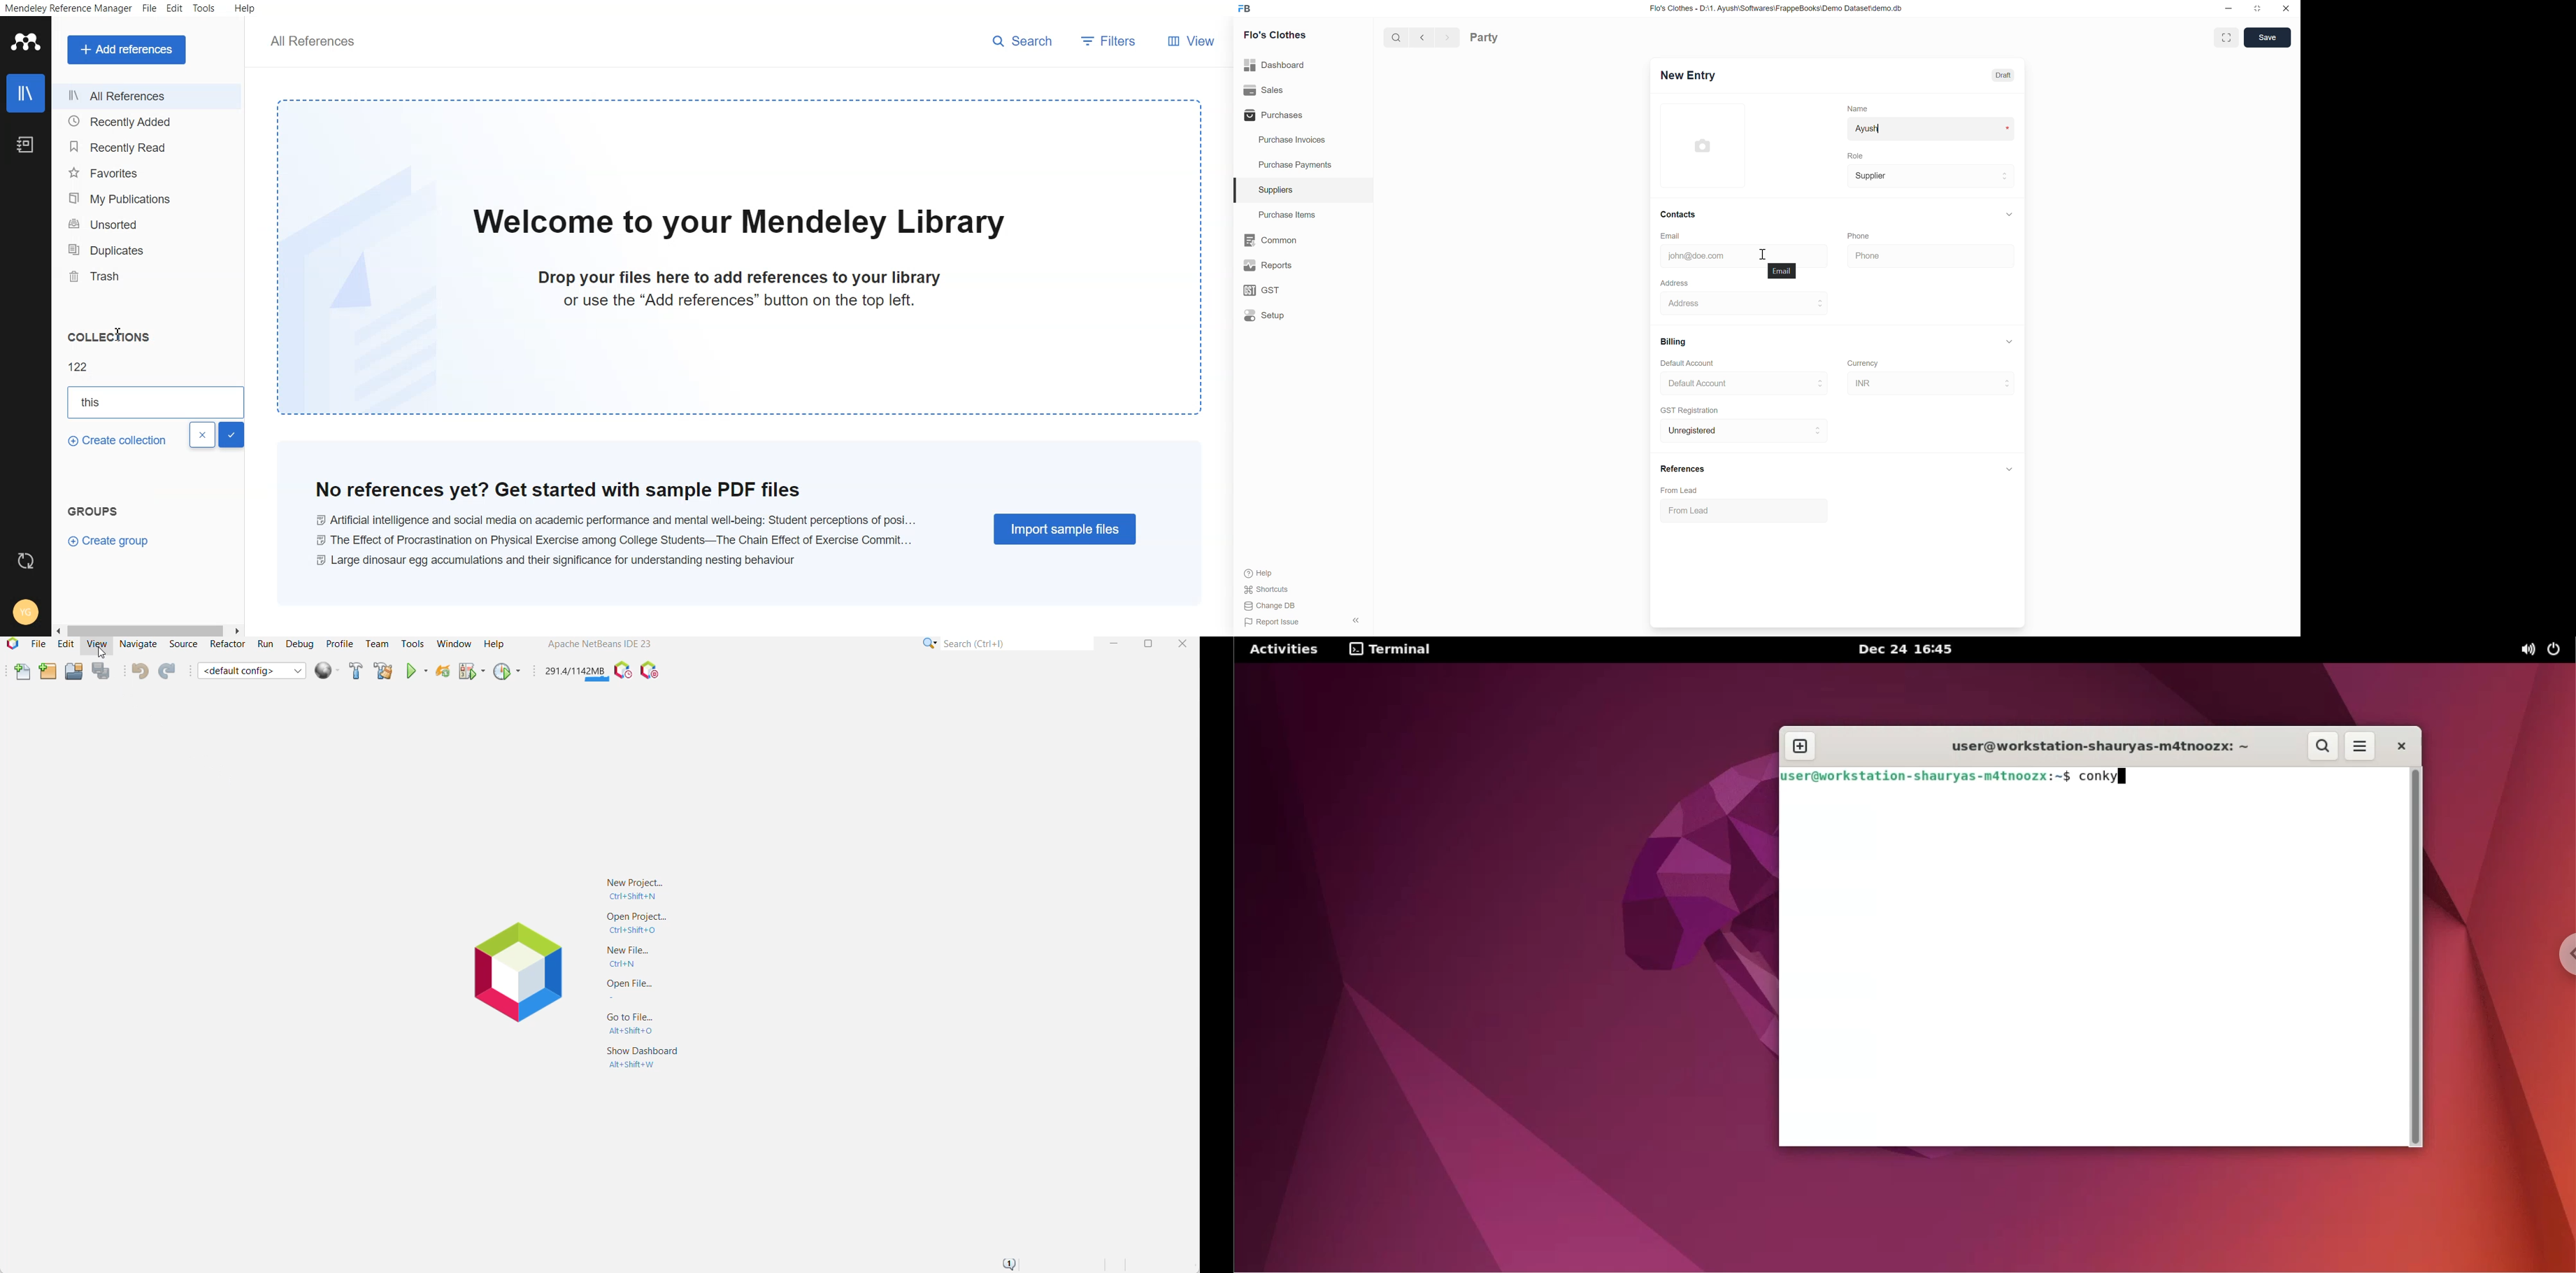 The height and width of the screenshot is (1288, 2576). Describe the element at coordinates (300, 644) in the screenshot. I see `Debug` at that location.